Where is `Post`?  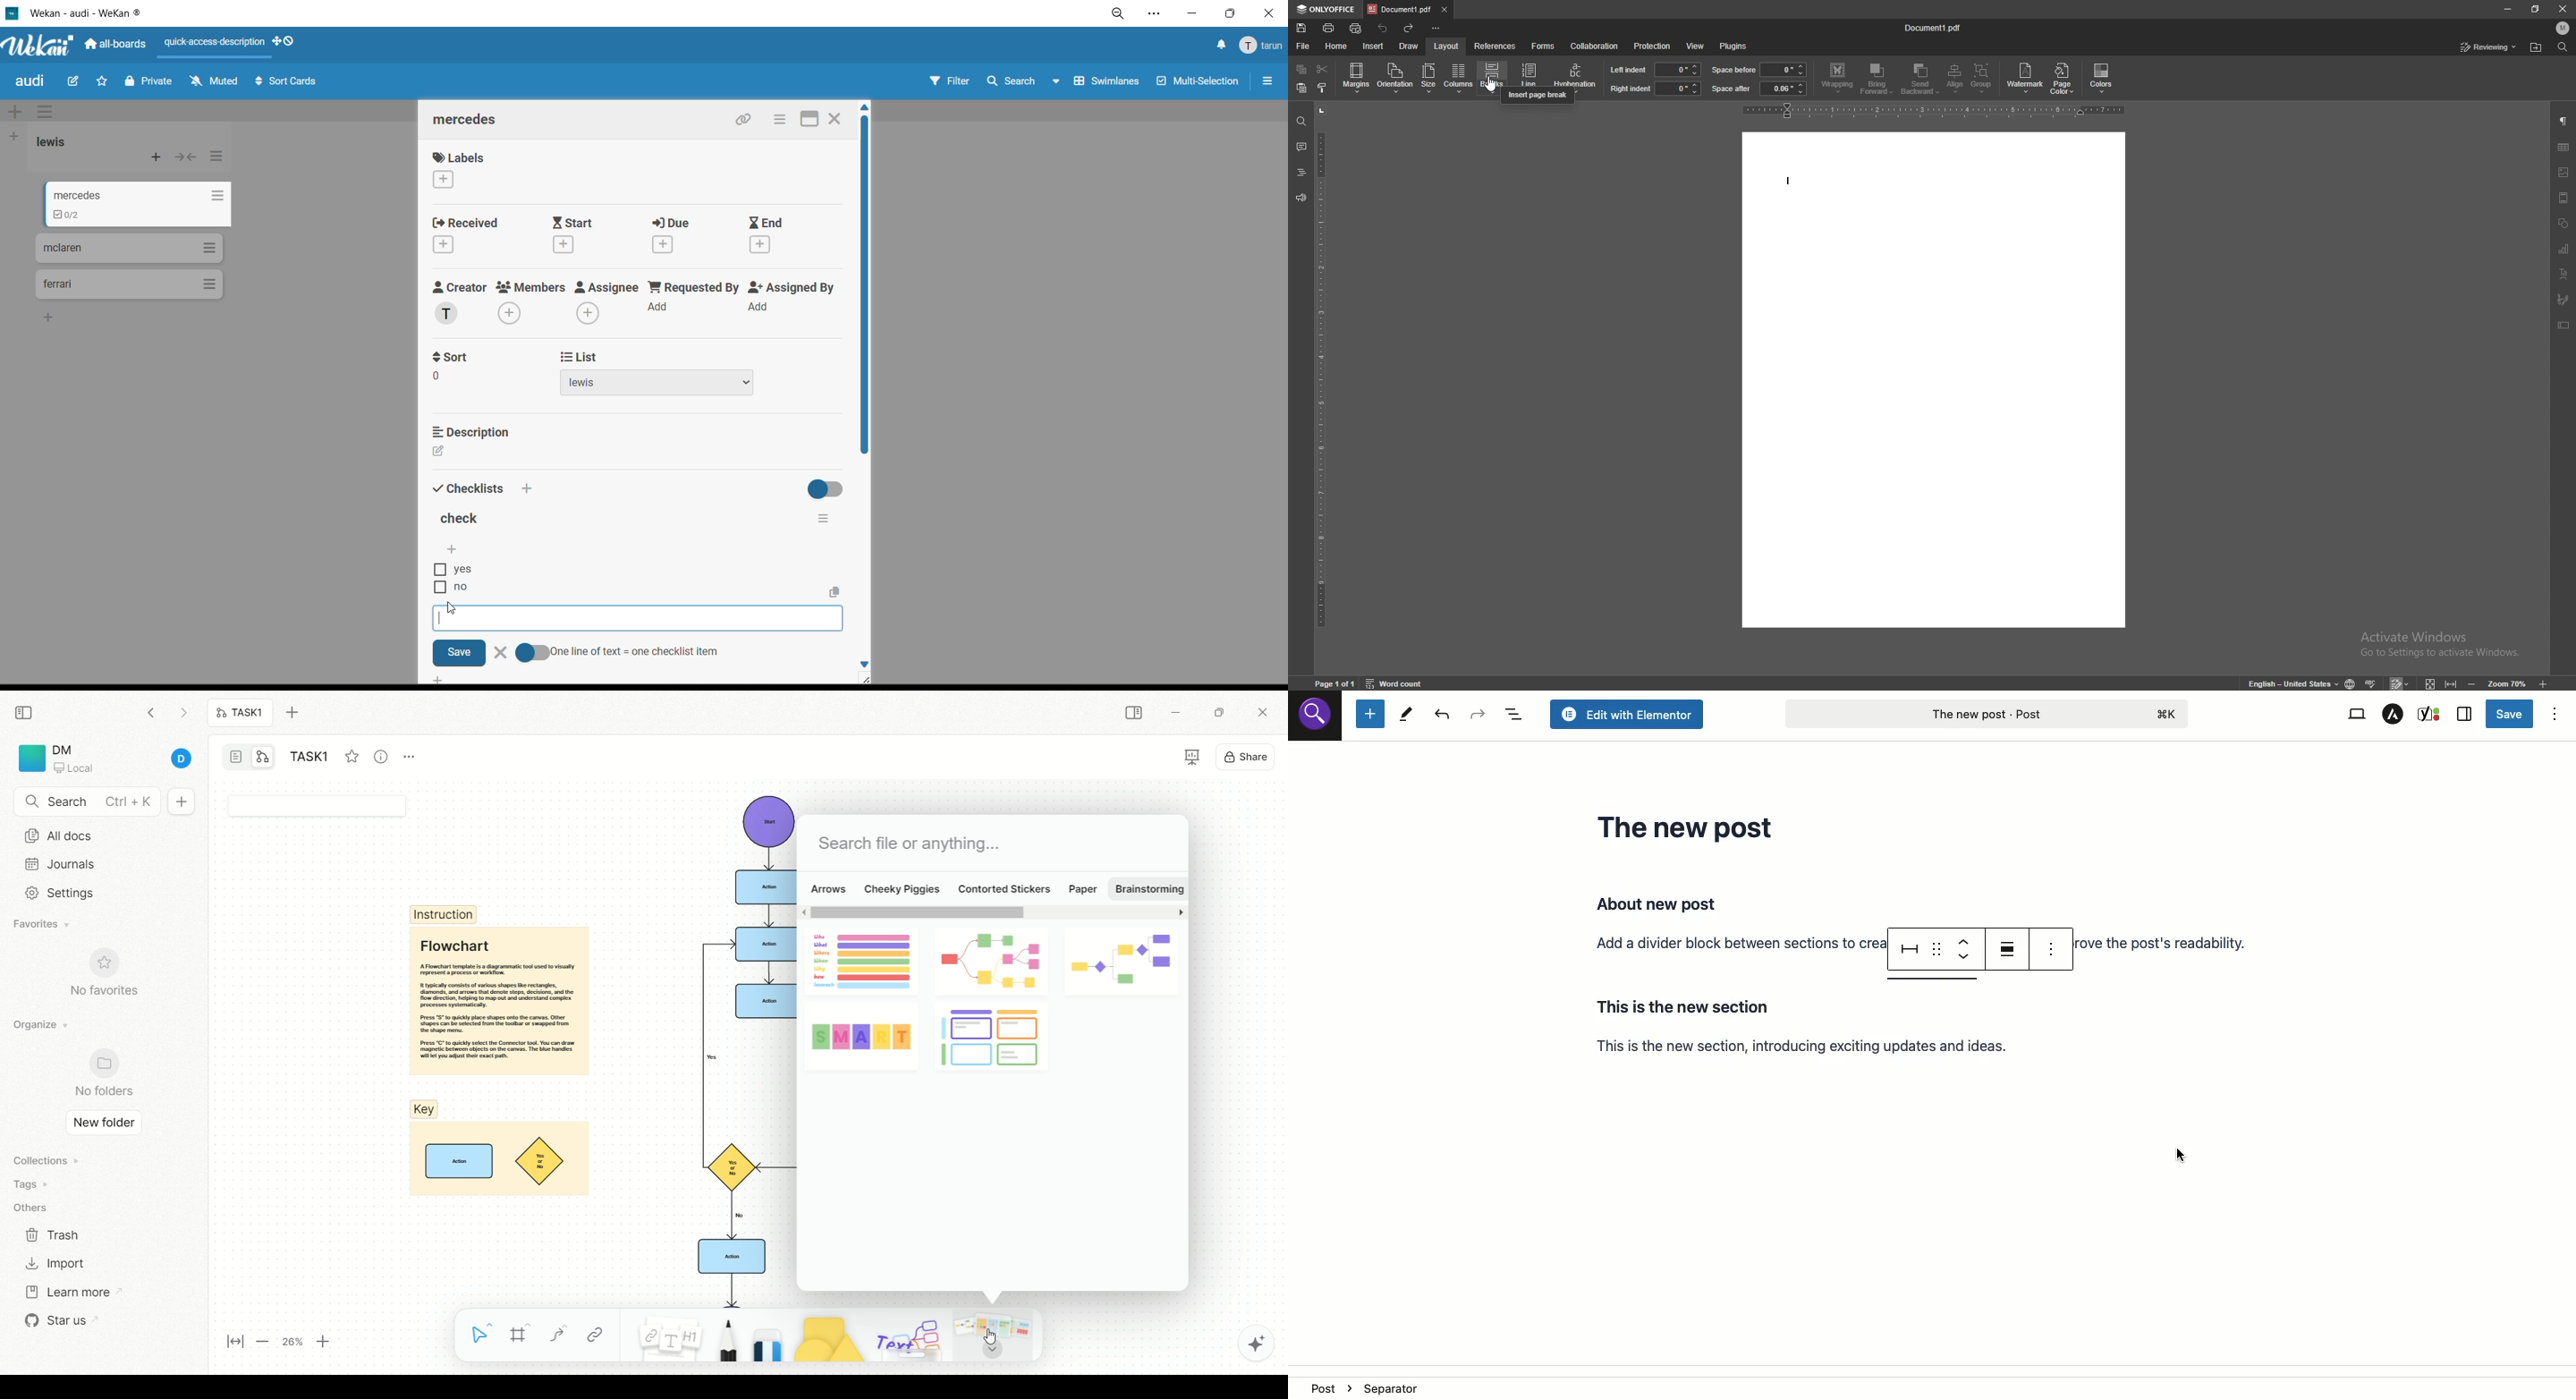
Post is located at coordinates (1986, 713).